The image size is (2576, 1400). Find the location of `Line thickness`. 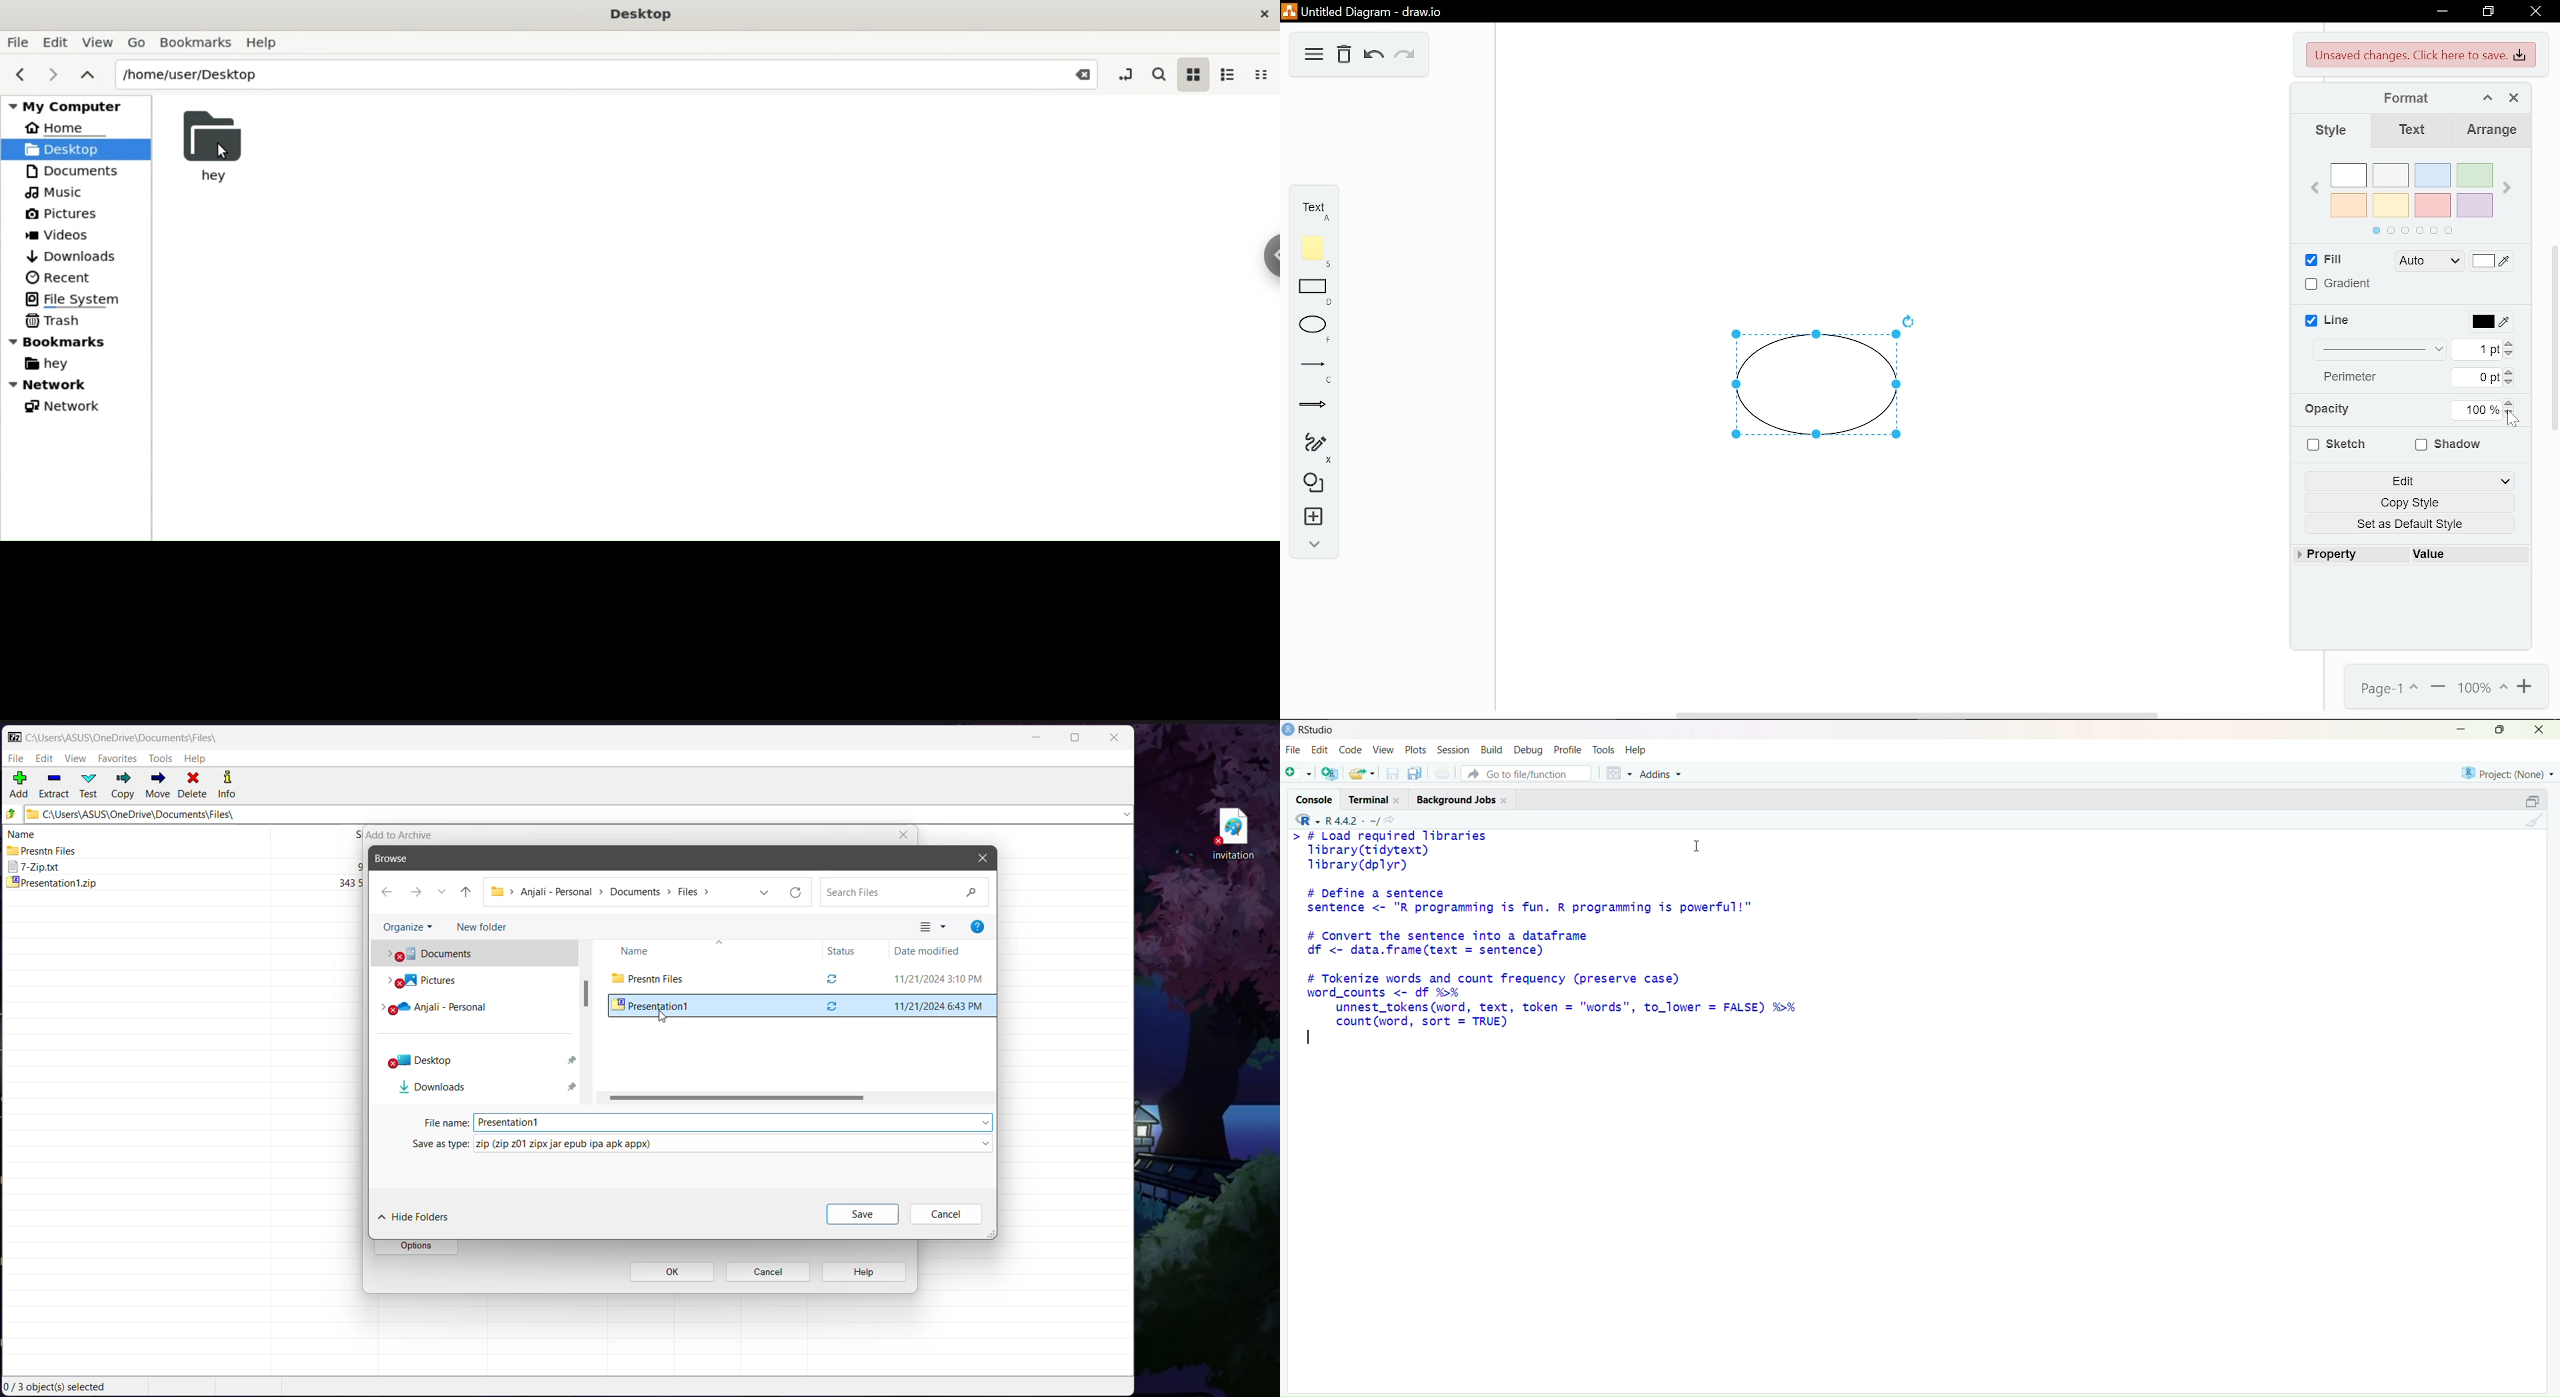

Line thickness is located at coordinates (2382, 349).